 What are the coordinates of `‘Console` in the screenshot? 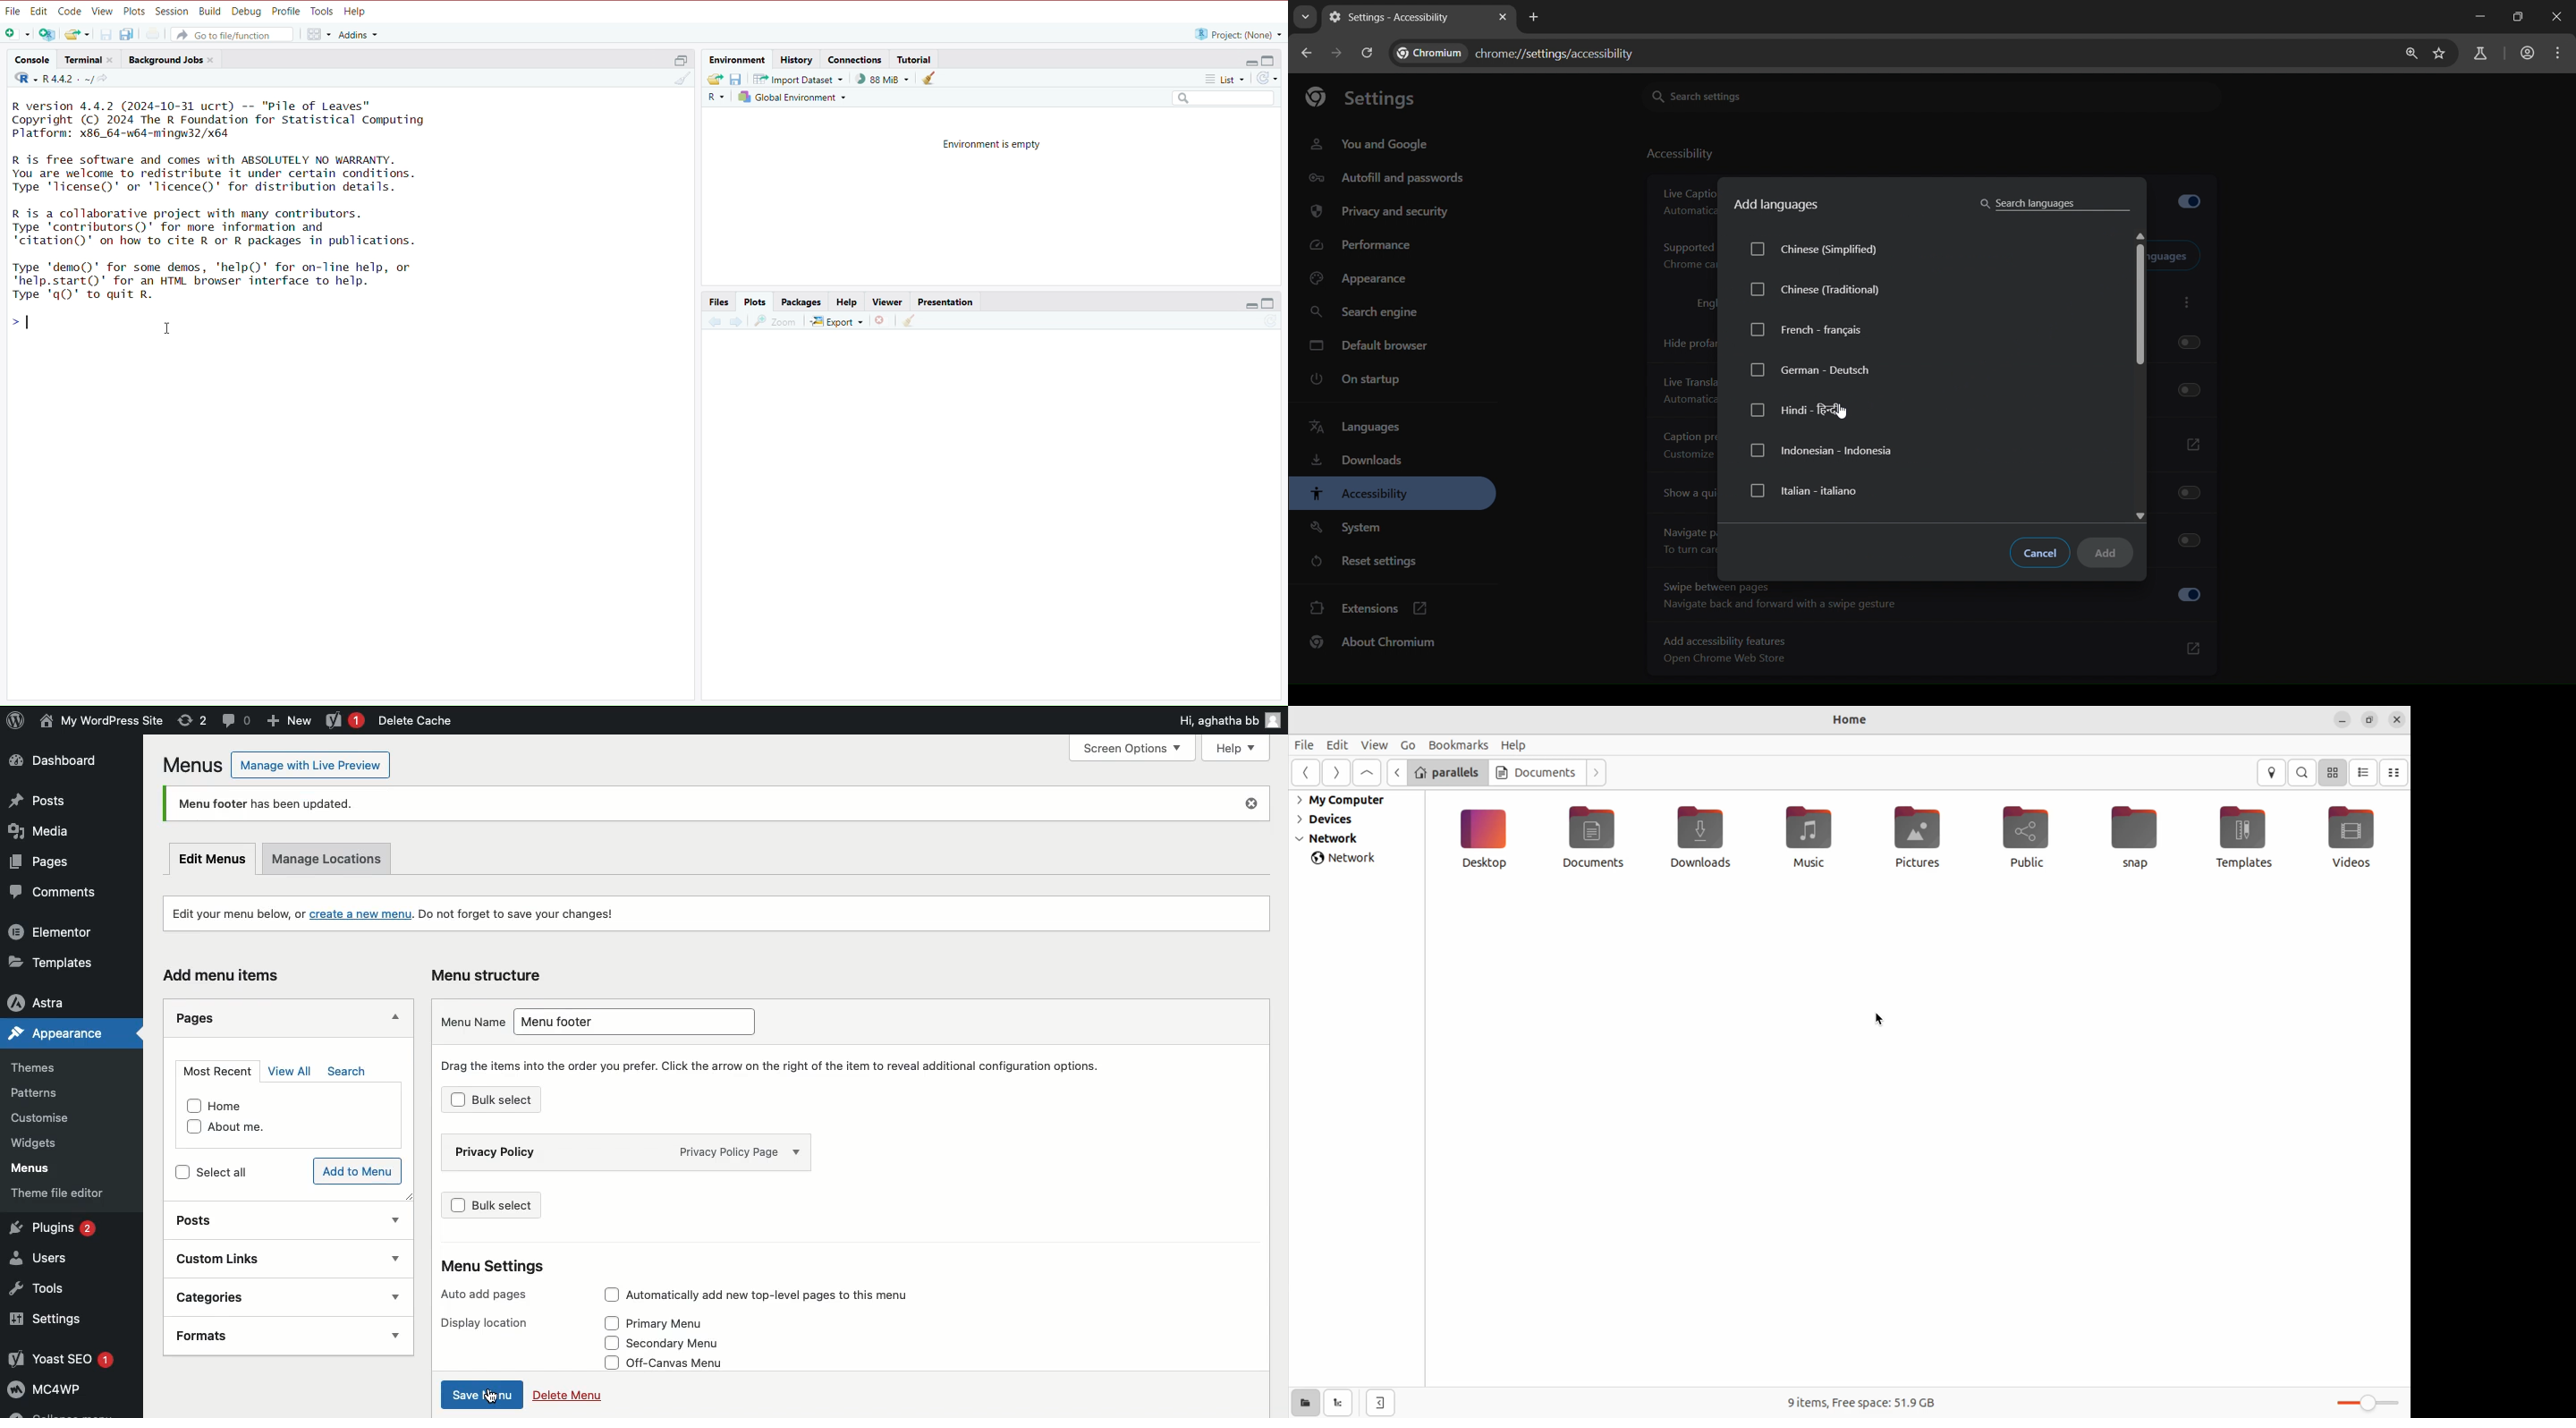 It's located at (31, 58).